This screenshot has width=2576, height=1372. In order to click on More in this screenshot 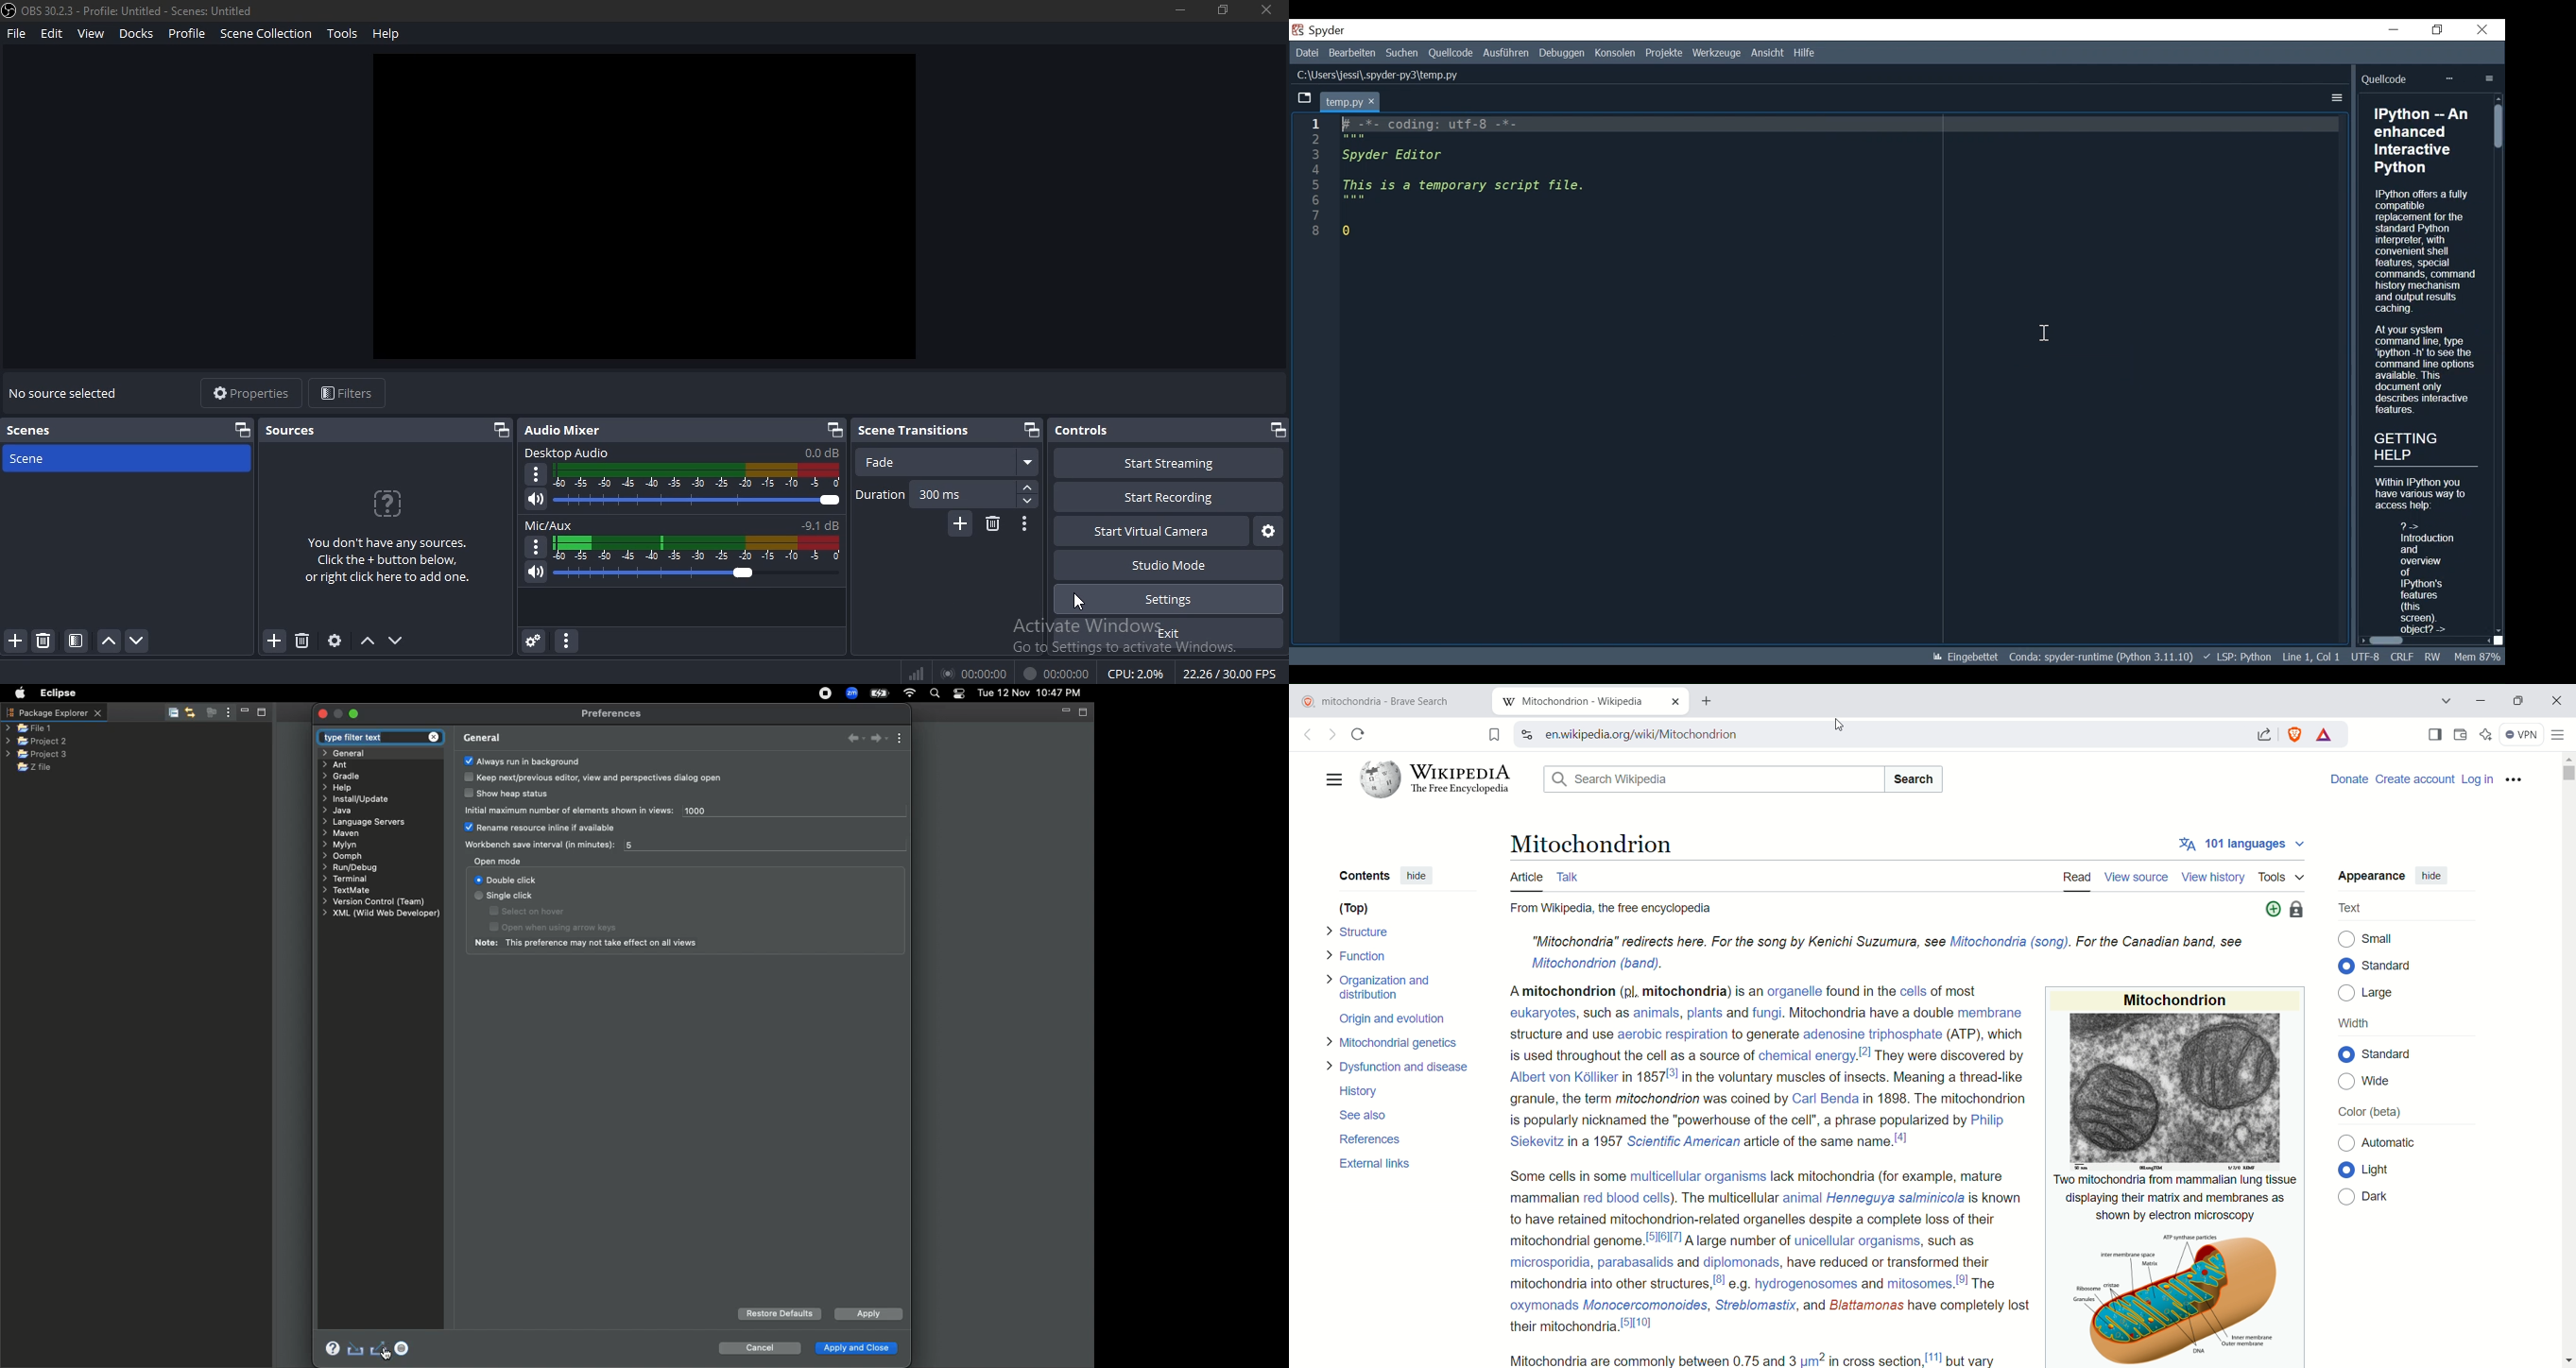, I will do `click(2448, 79)`.